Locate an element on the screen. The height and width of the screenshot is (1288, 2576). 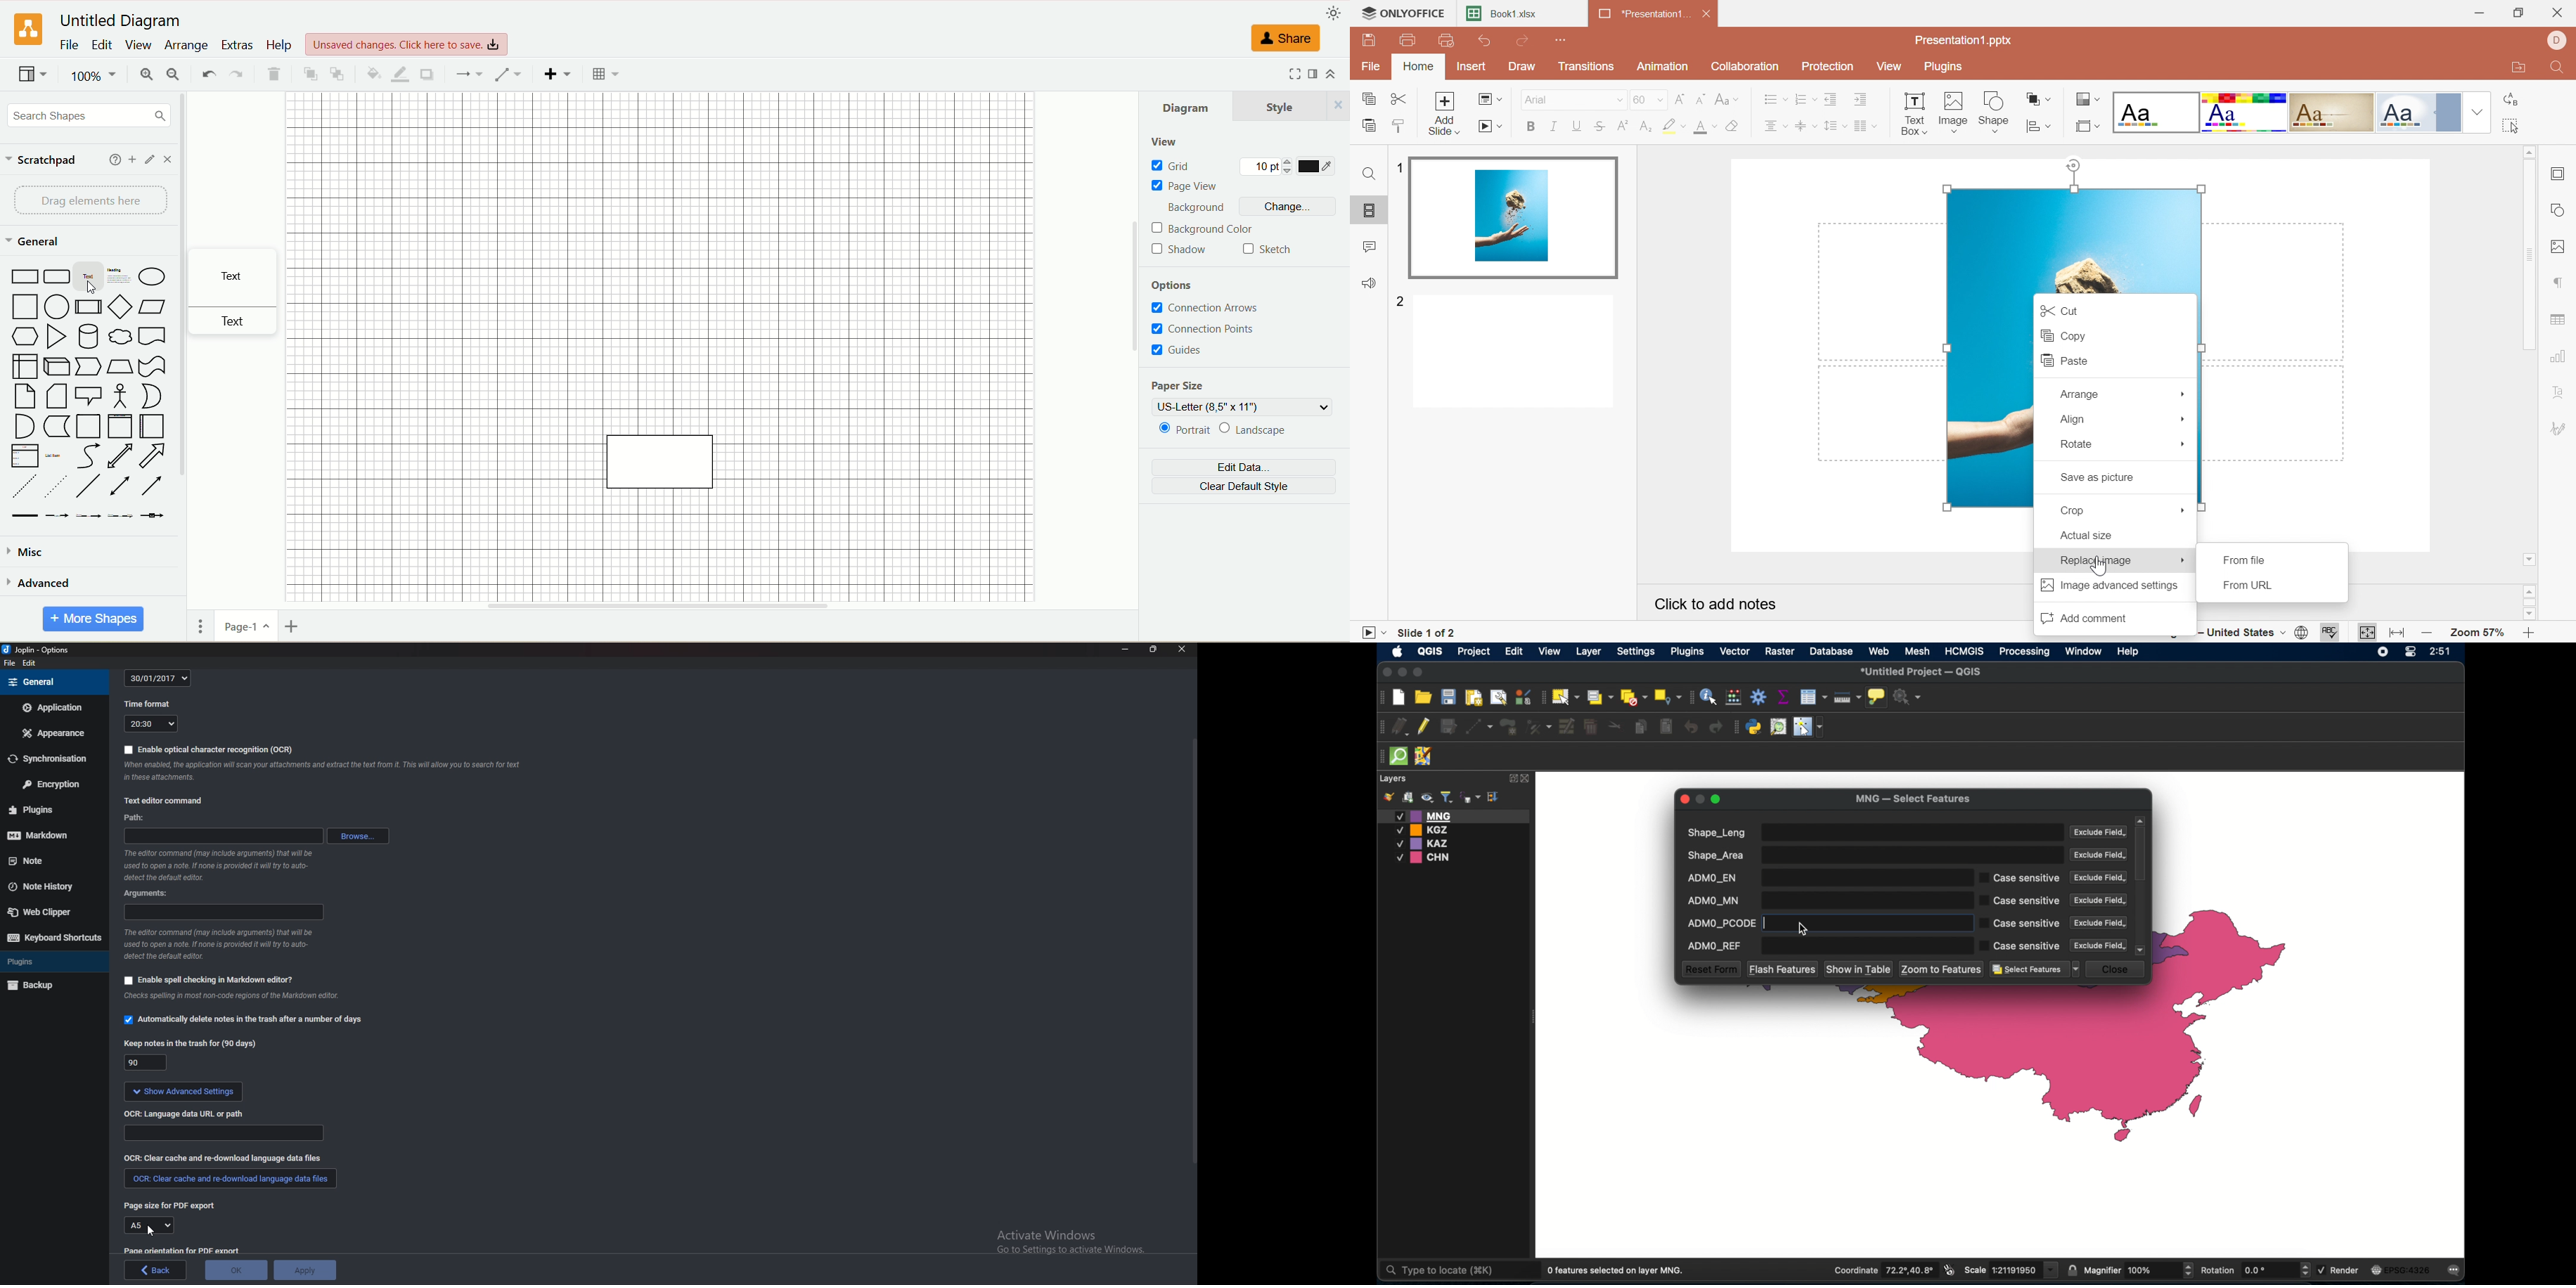
Book1.xlsx is located at coordinates (1506, 13).